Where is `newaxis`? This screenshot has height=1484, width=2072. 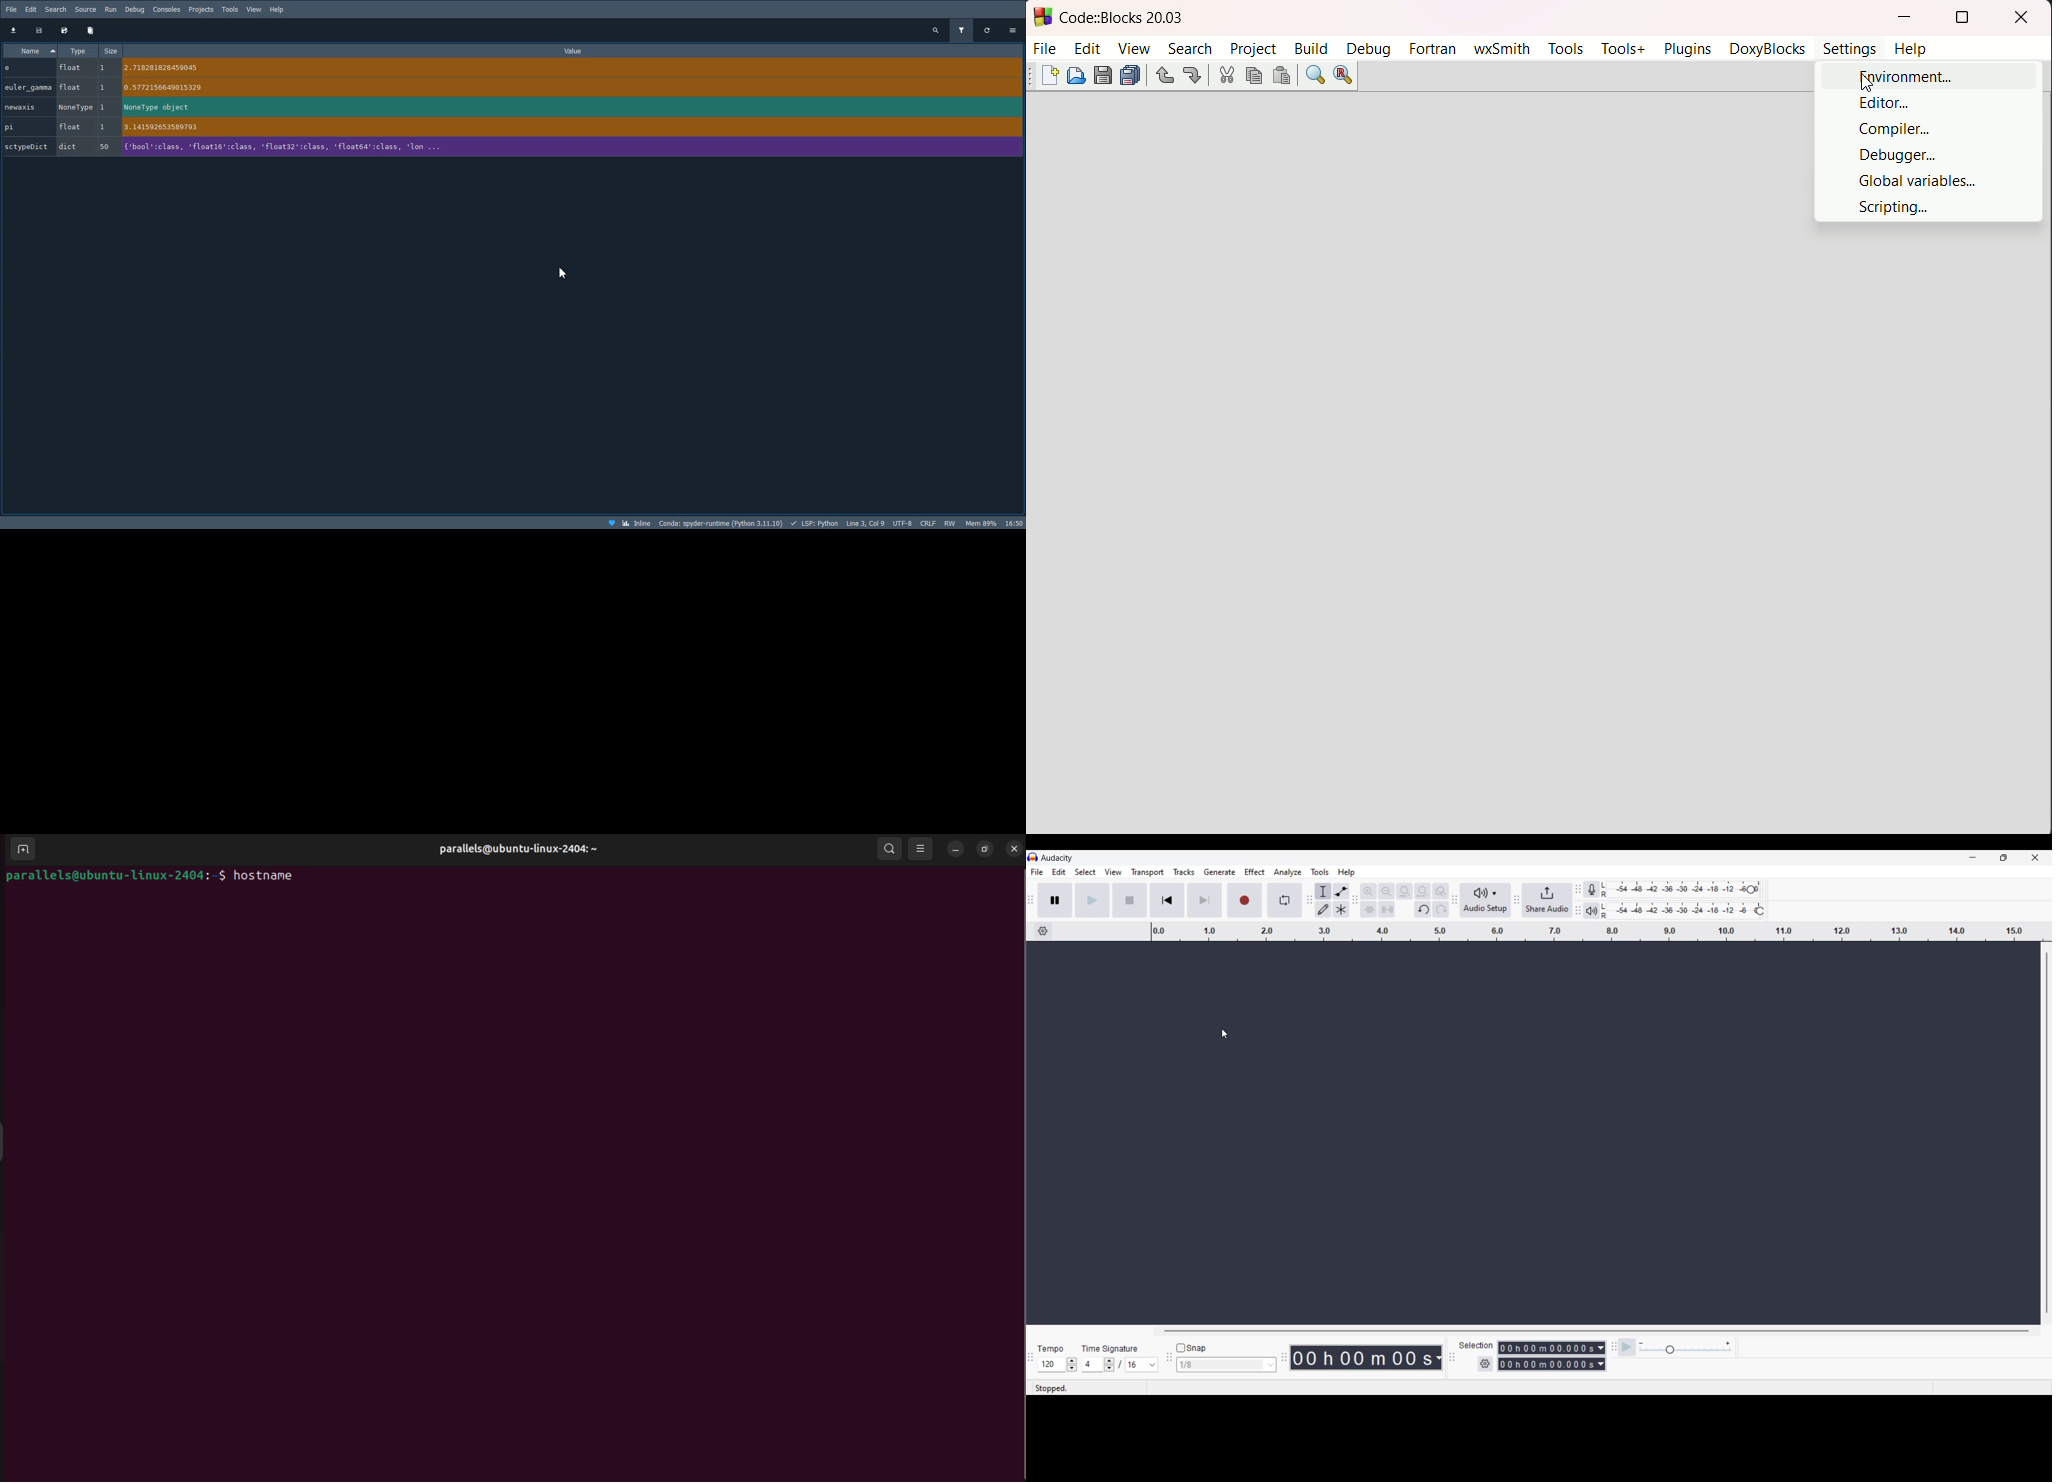
newaxis is located at coordinates (21, 107).